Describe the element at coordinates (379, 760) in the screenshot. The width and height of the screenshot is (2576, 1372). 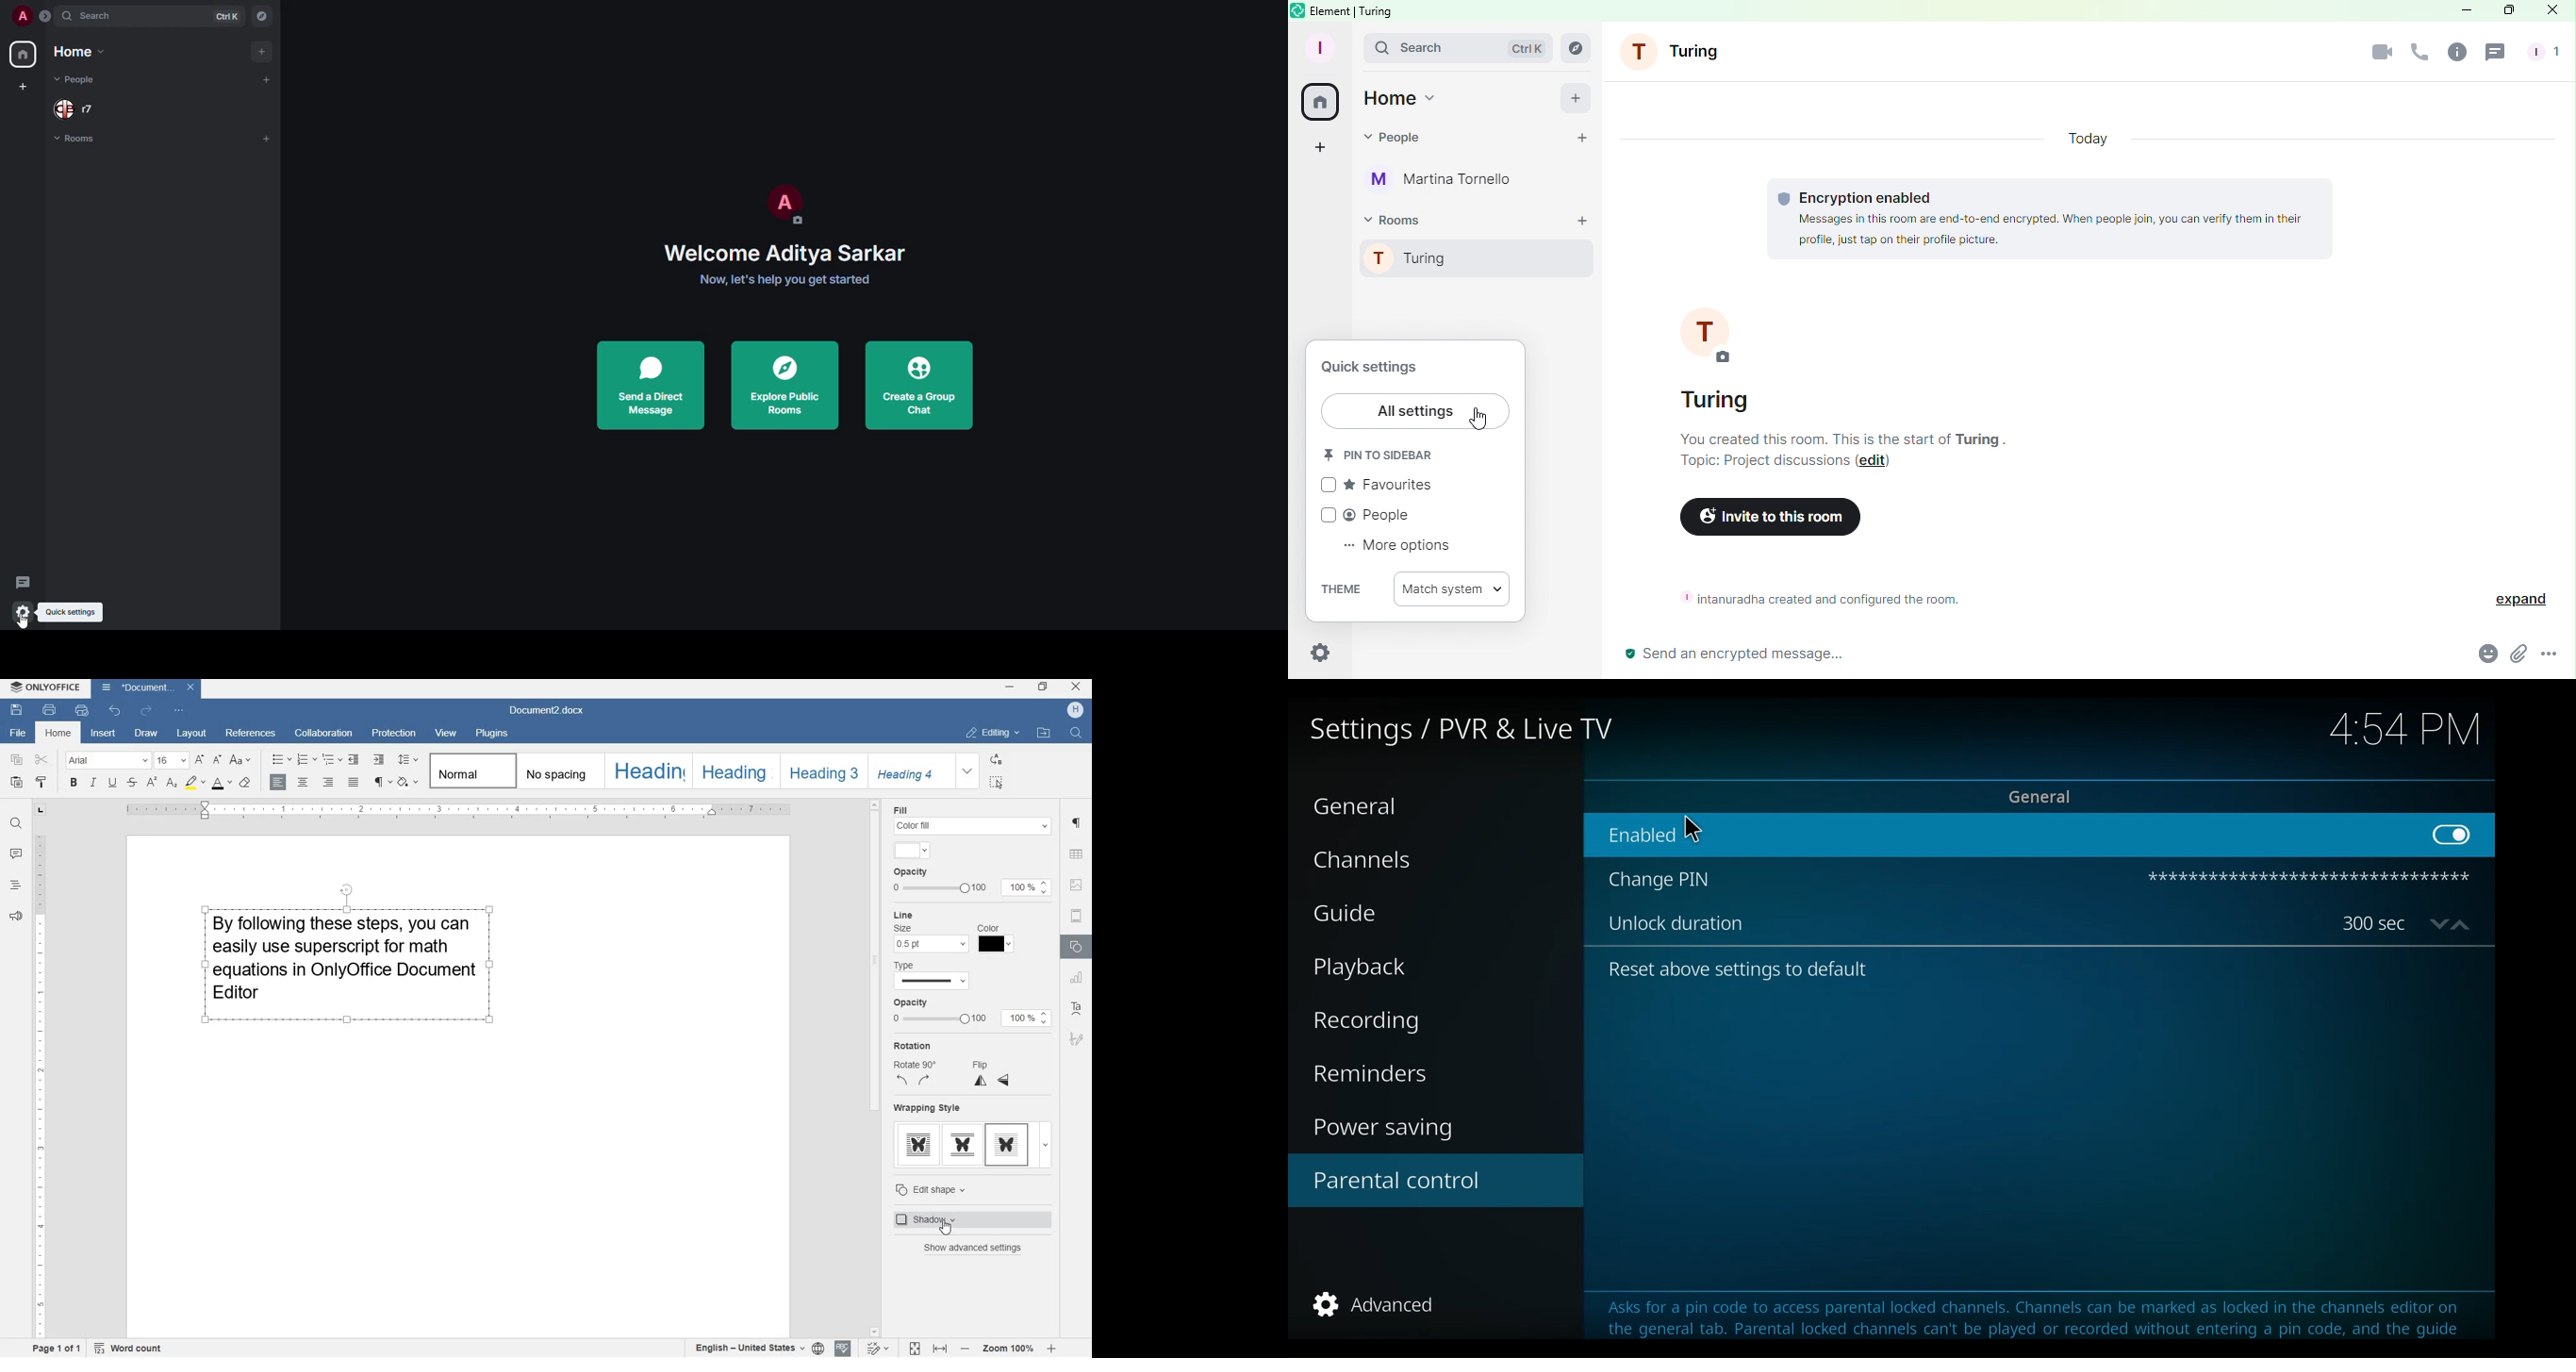
I see `increase indent` at that location.